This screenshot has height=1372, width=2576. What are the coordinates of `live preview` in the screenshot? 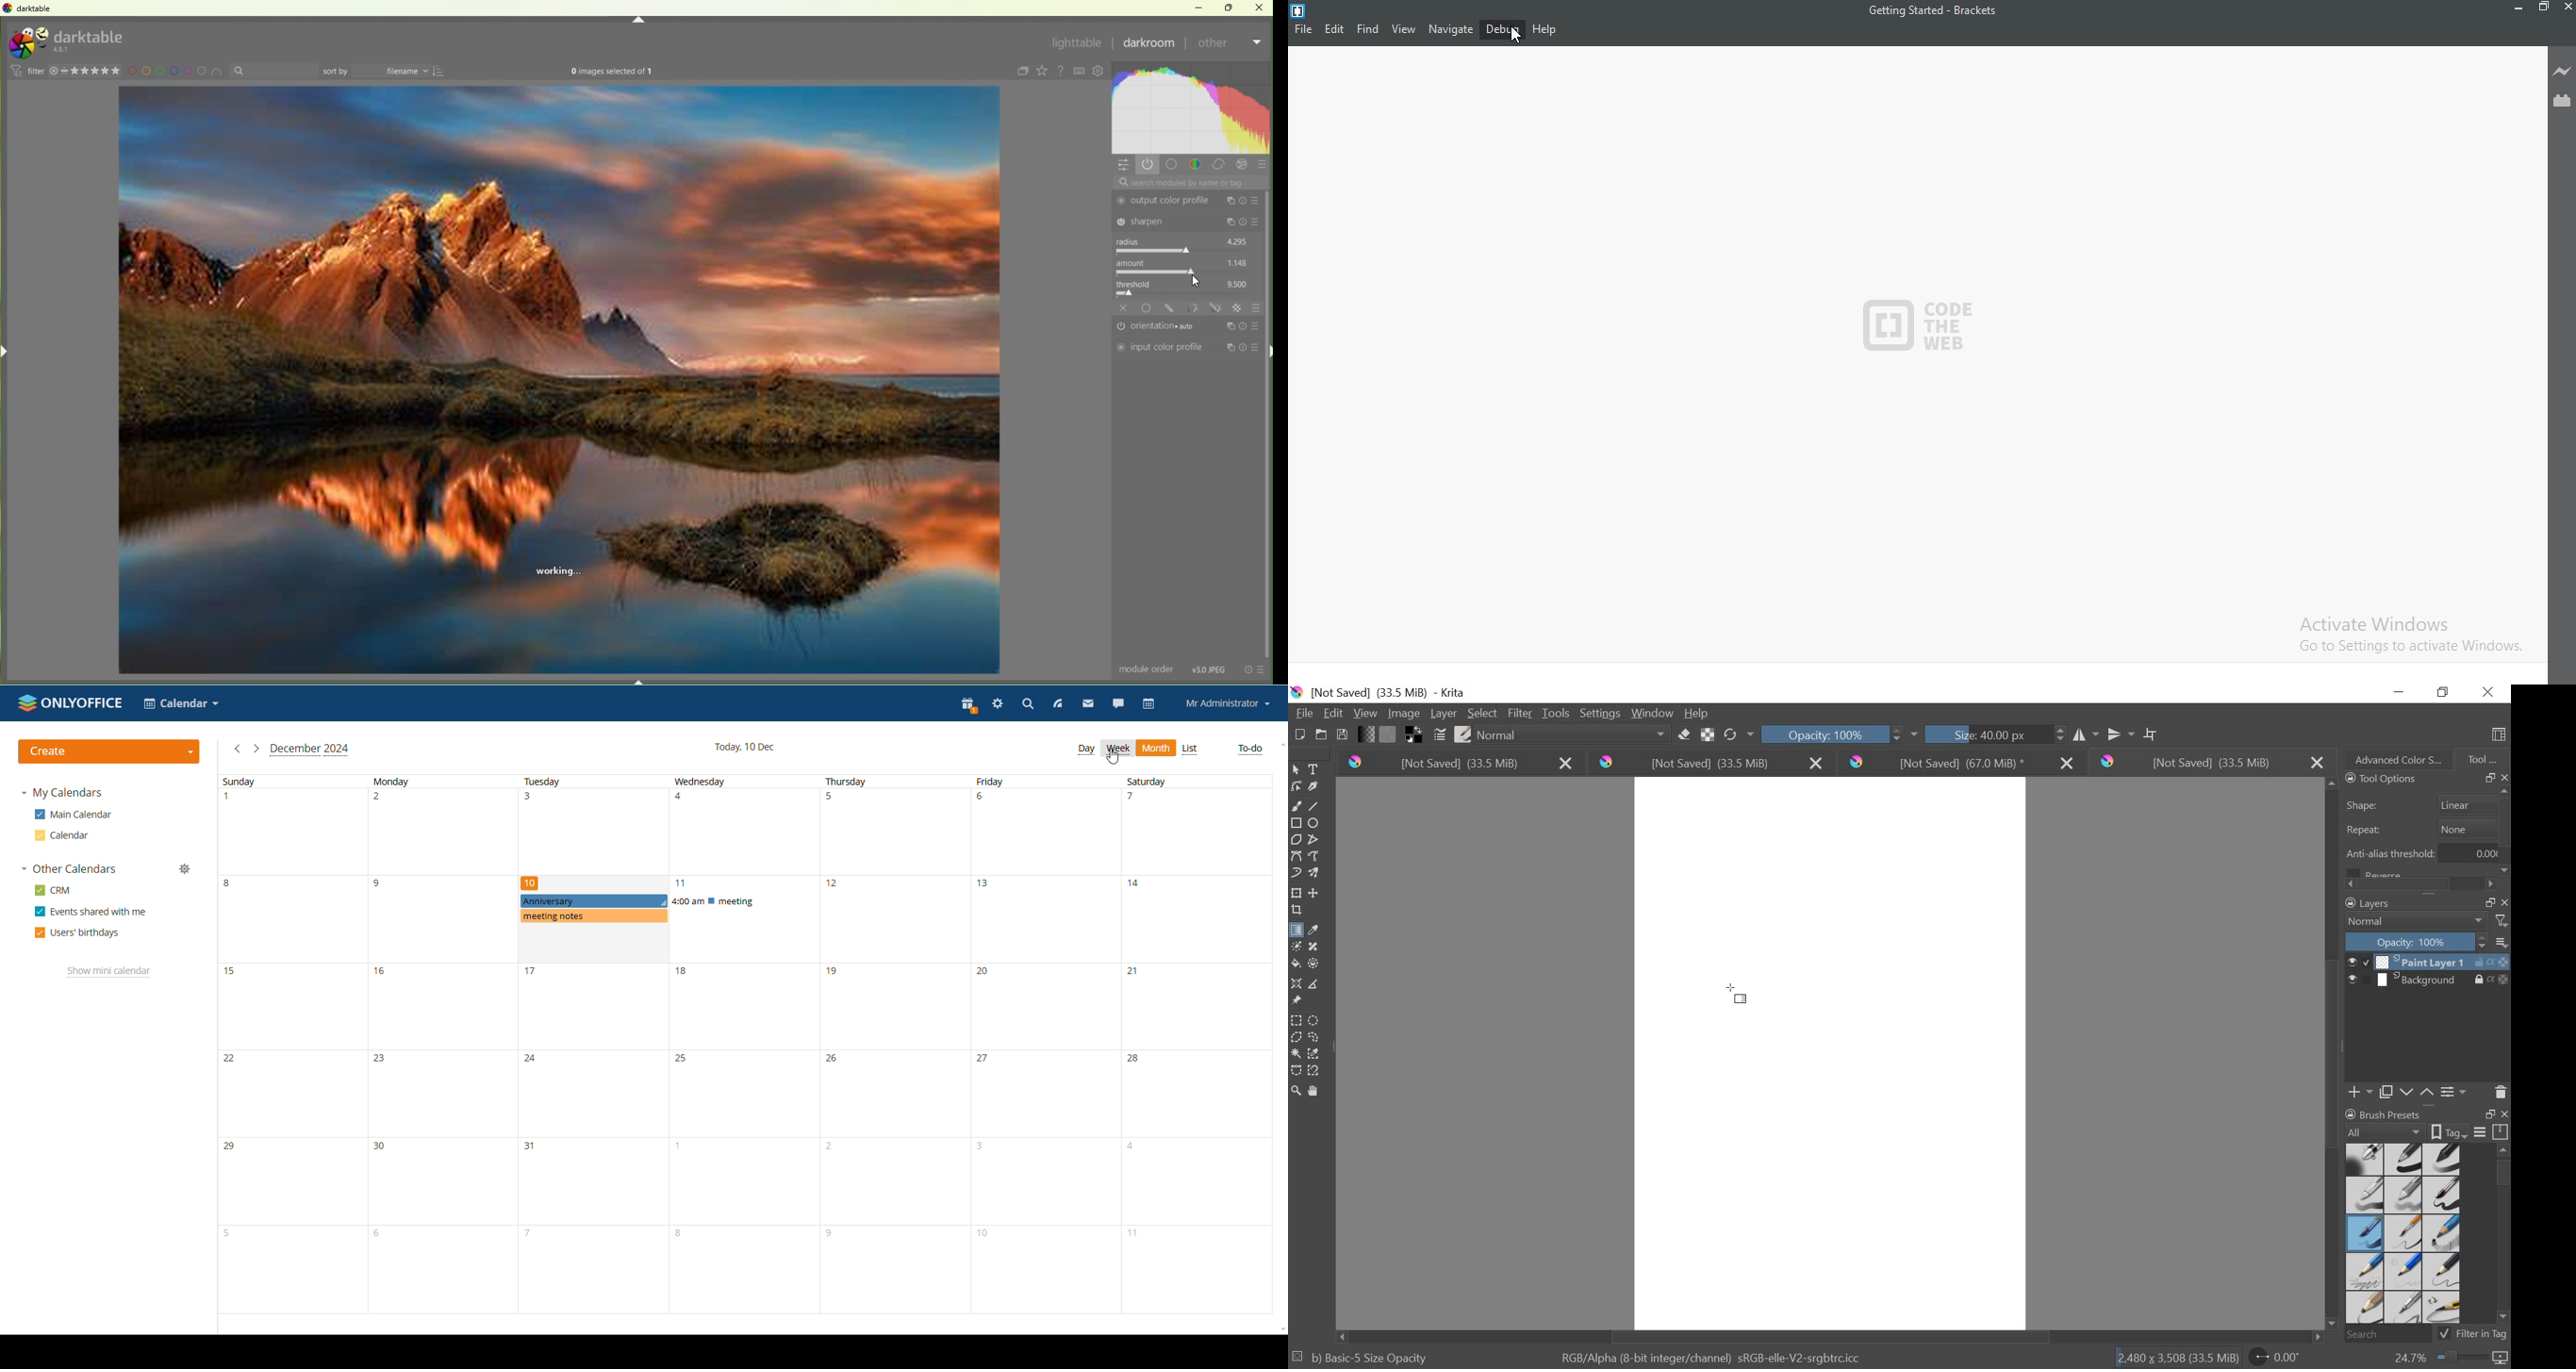 It's located at (2561, 71).